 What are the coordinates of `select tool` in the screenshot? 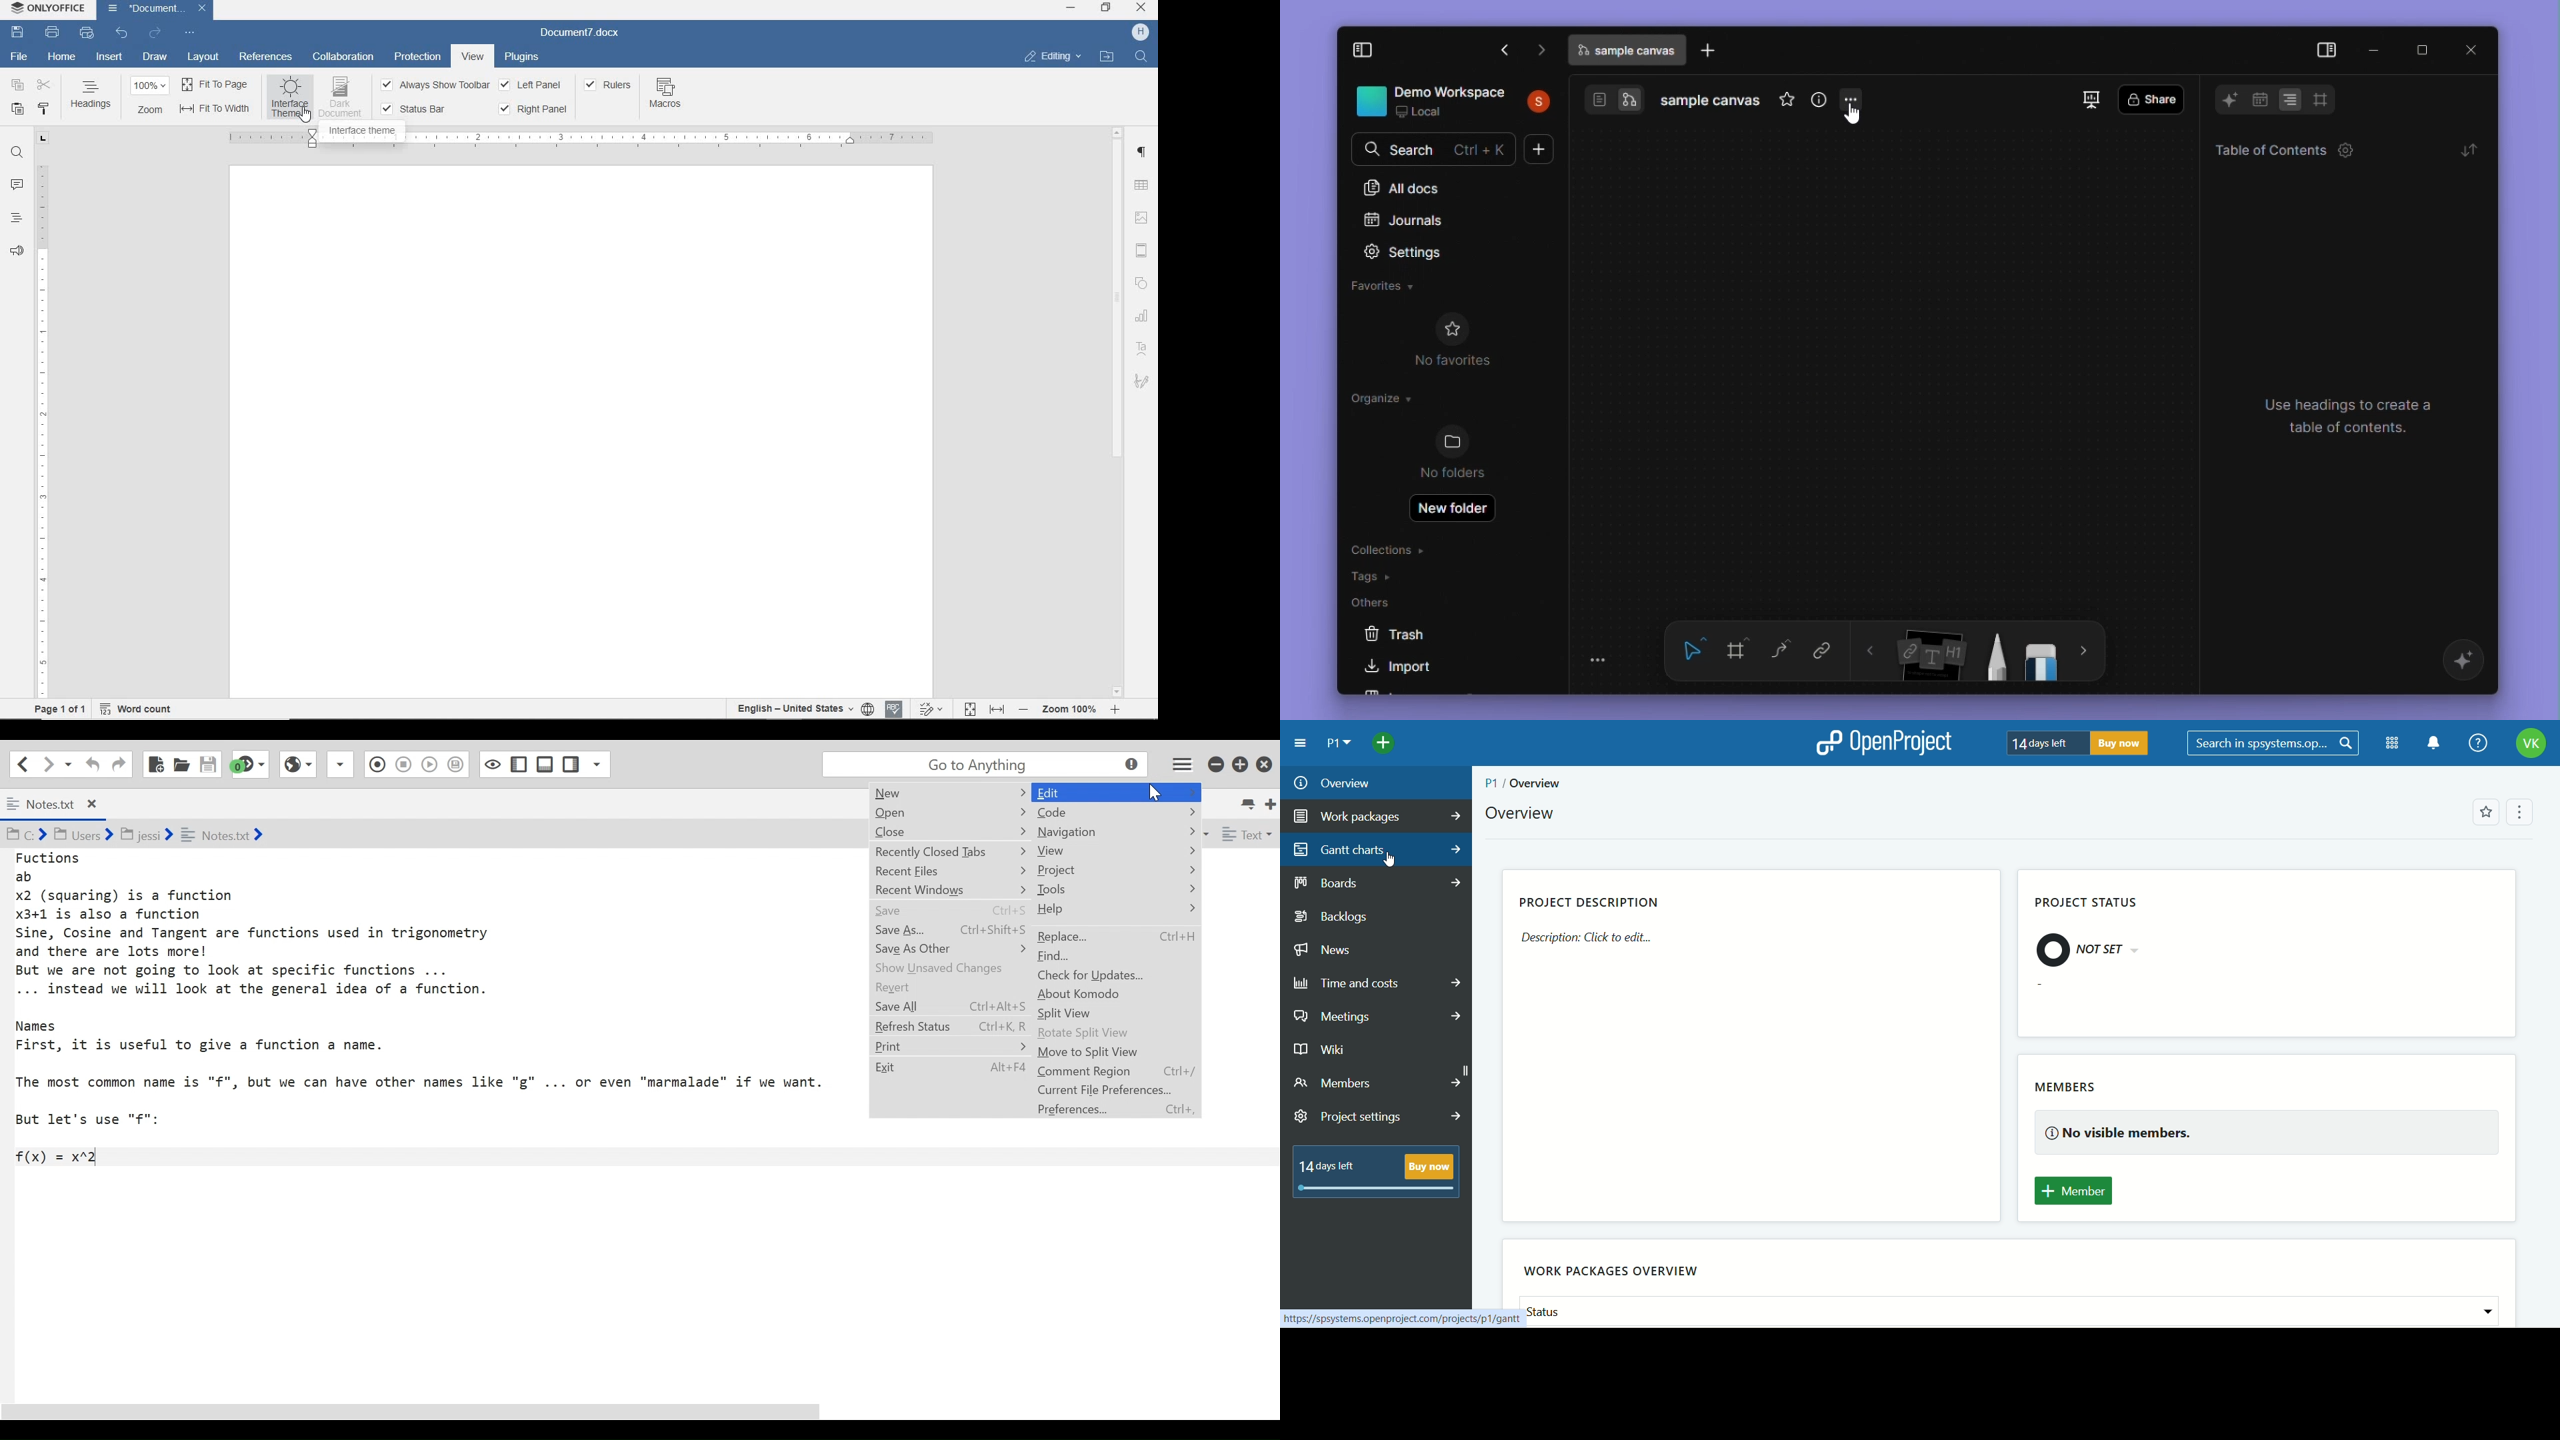 It's located at (1693, 653).